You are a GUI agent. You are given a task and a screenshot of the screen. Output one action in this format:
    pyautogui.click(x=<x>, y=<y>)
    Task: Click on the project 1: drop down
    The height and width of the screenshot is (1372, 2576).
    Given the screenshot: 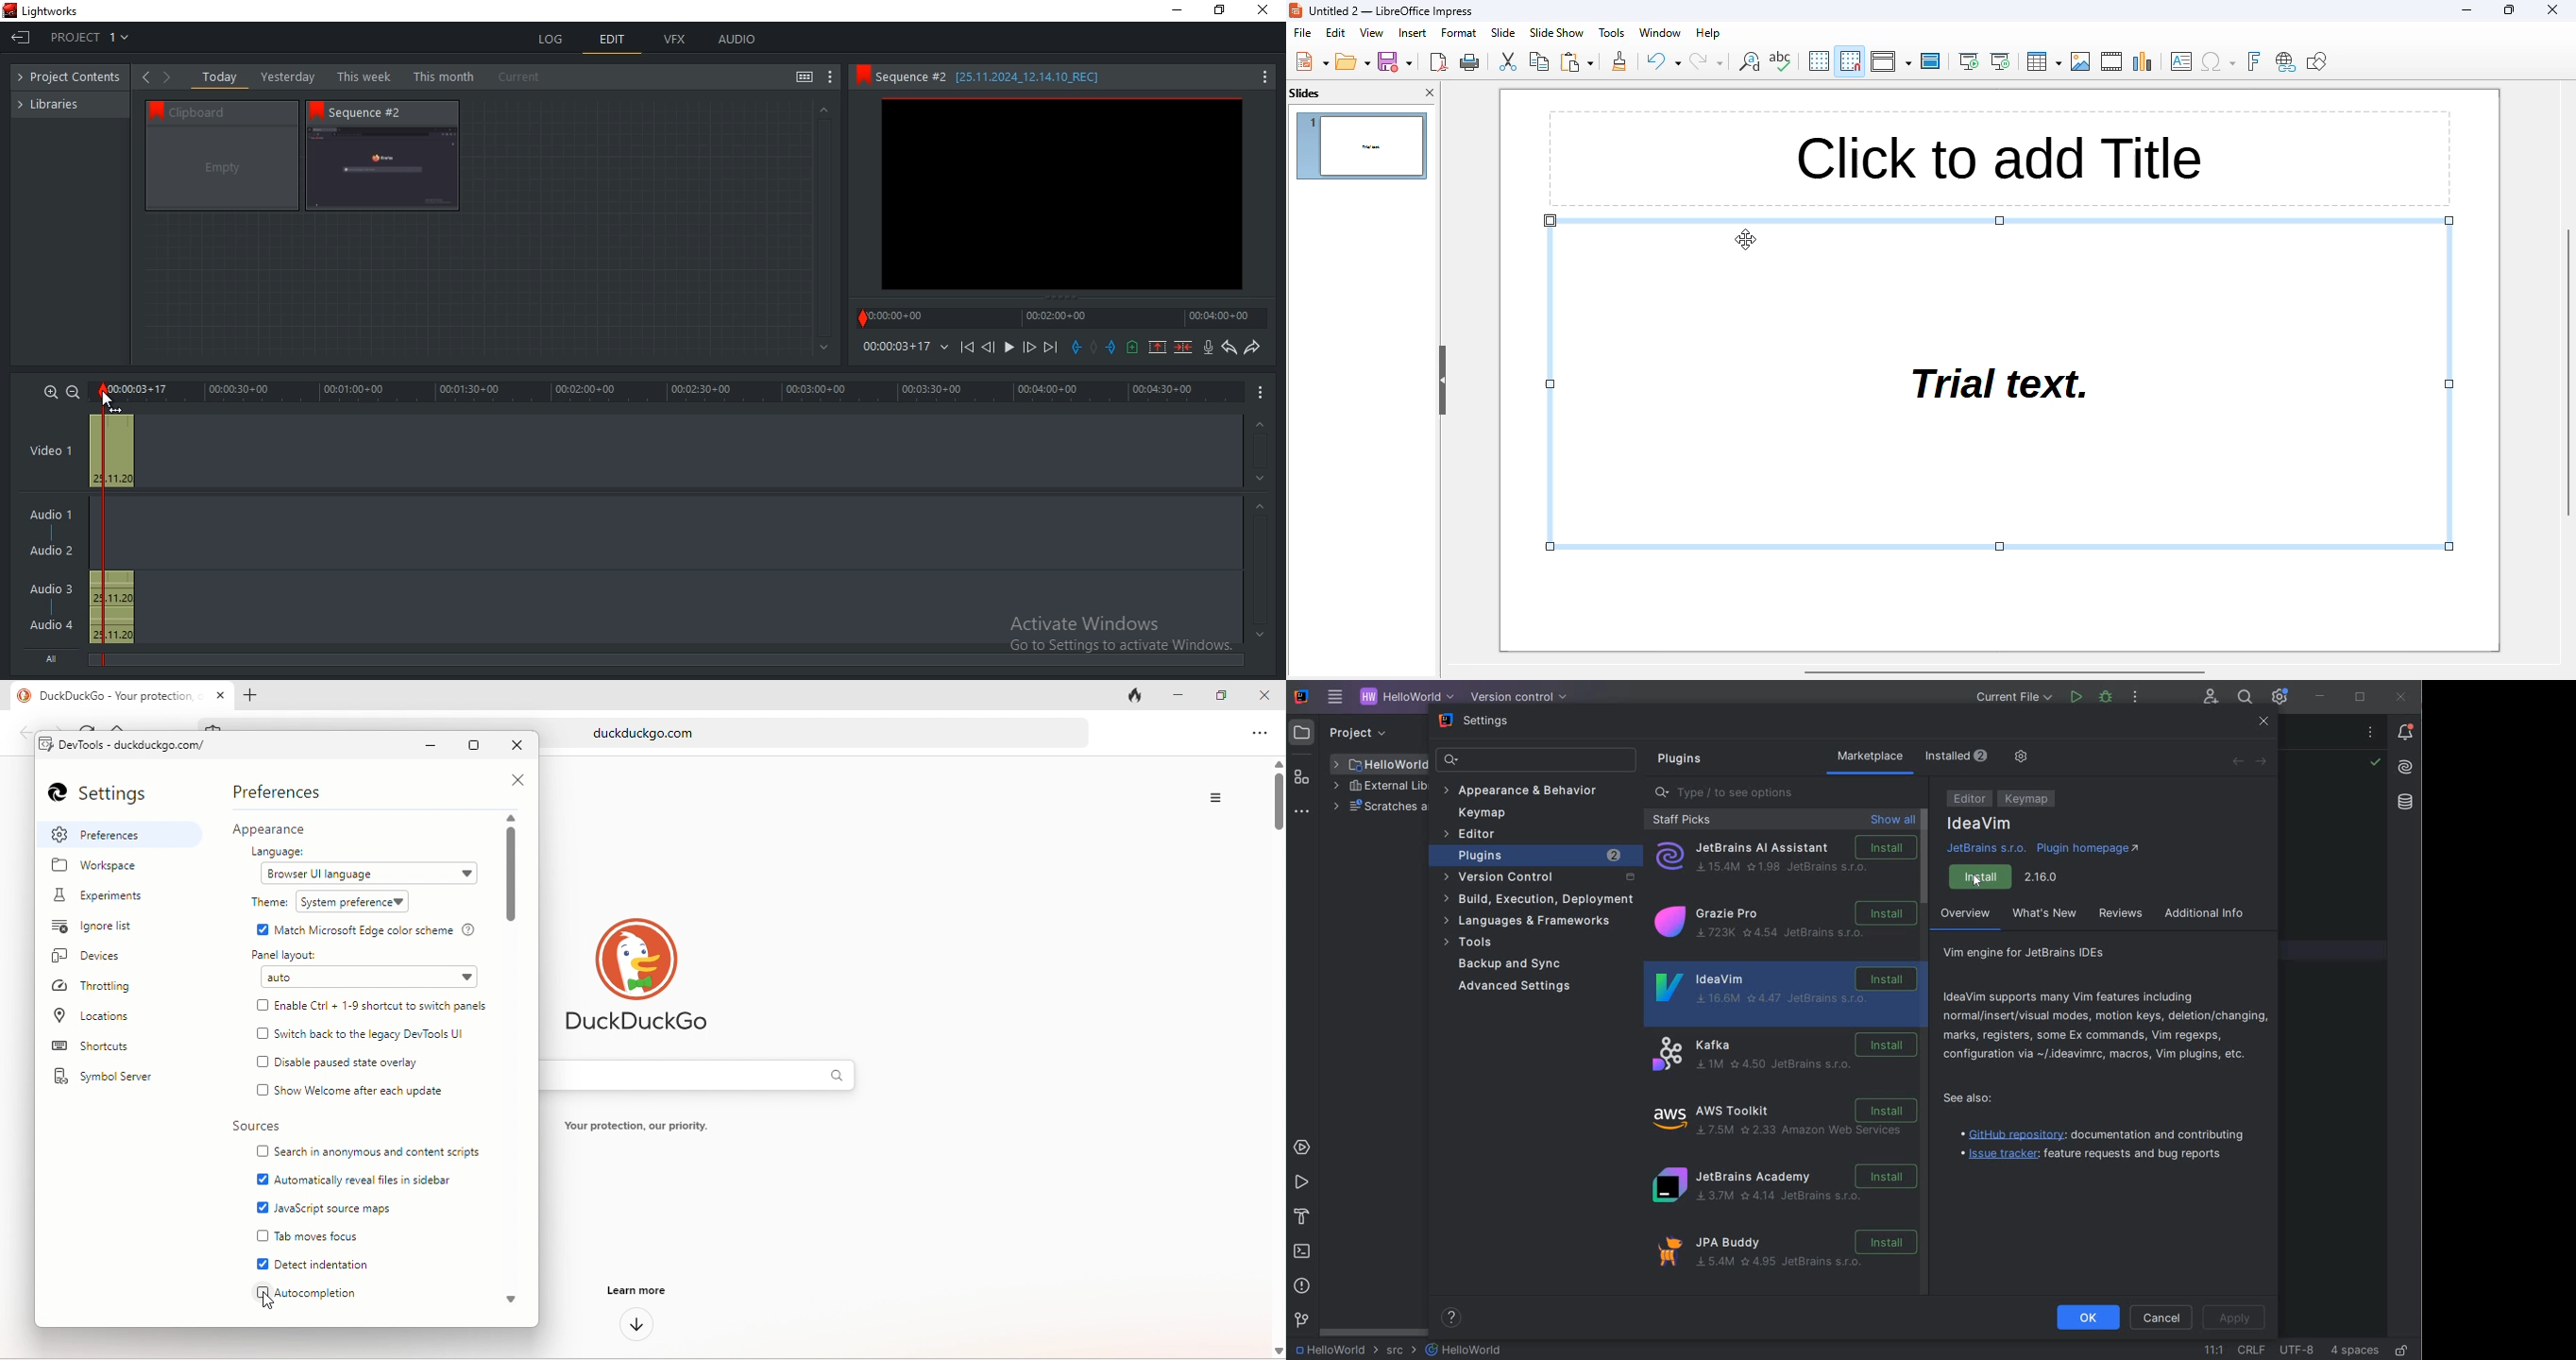 What is the action you would take?
    pyautogui.click(x=84, y=37)
    